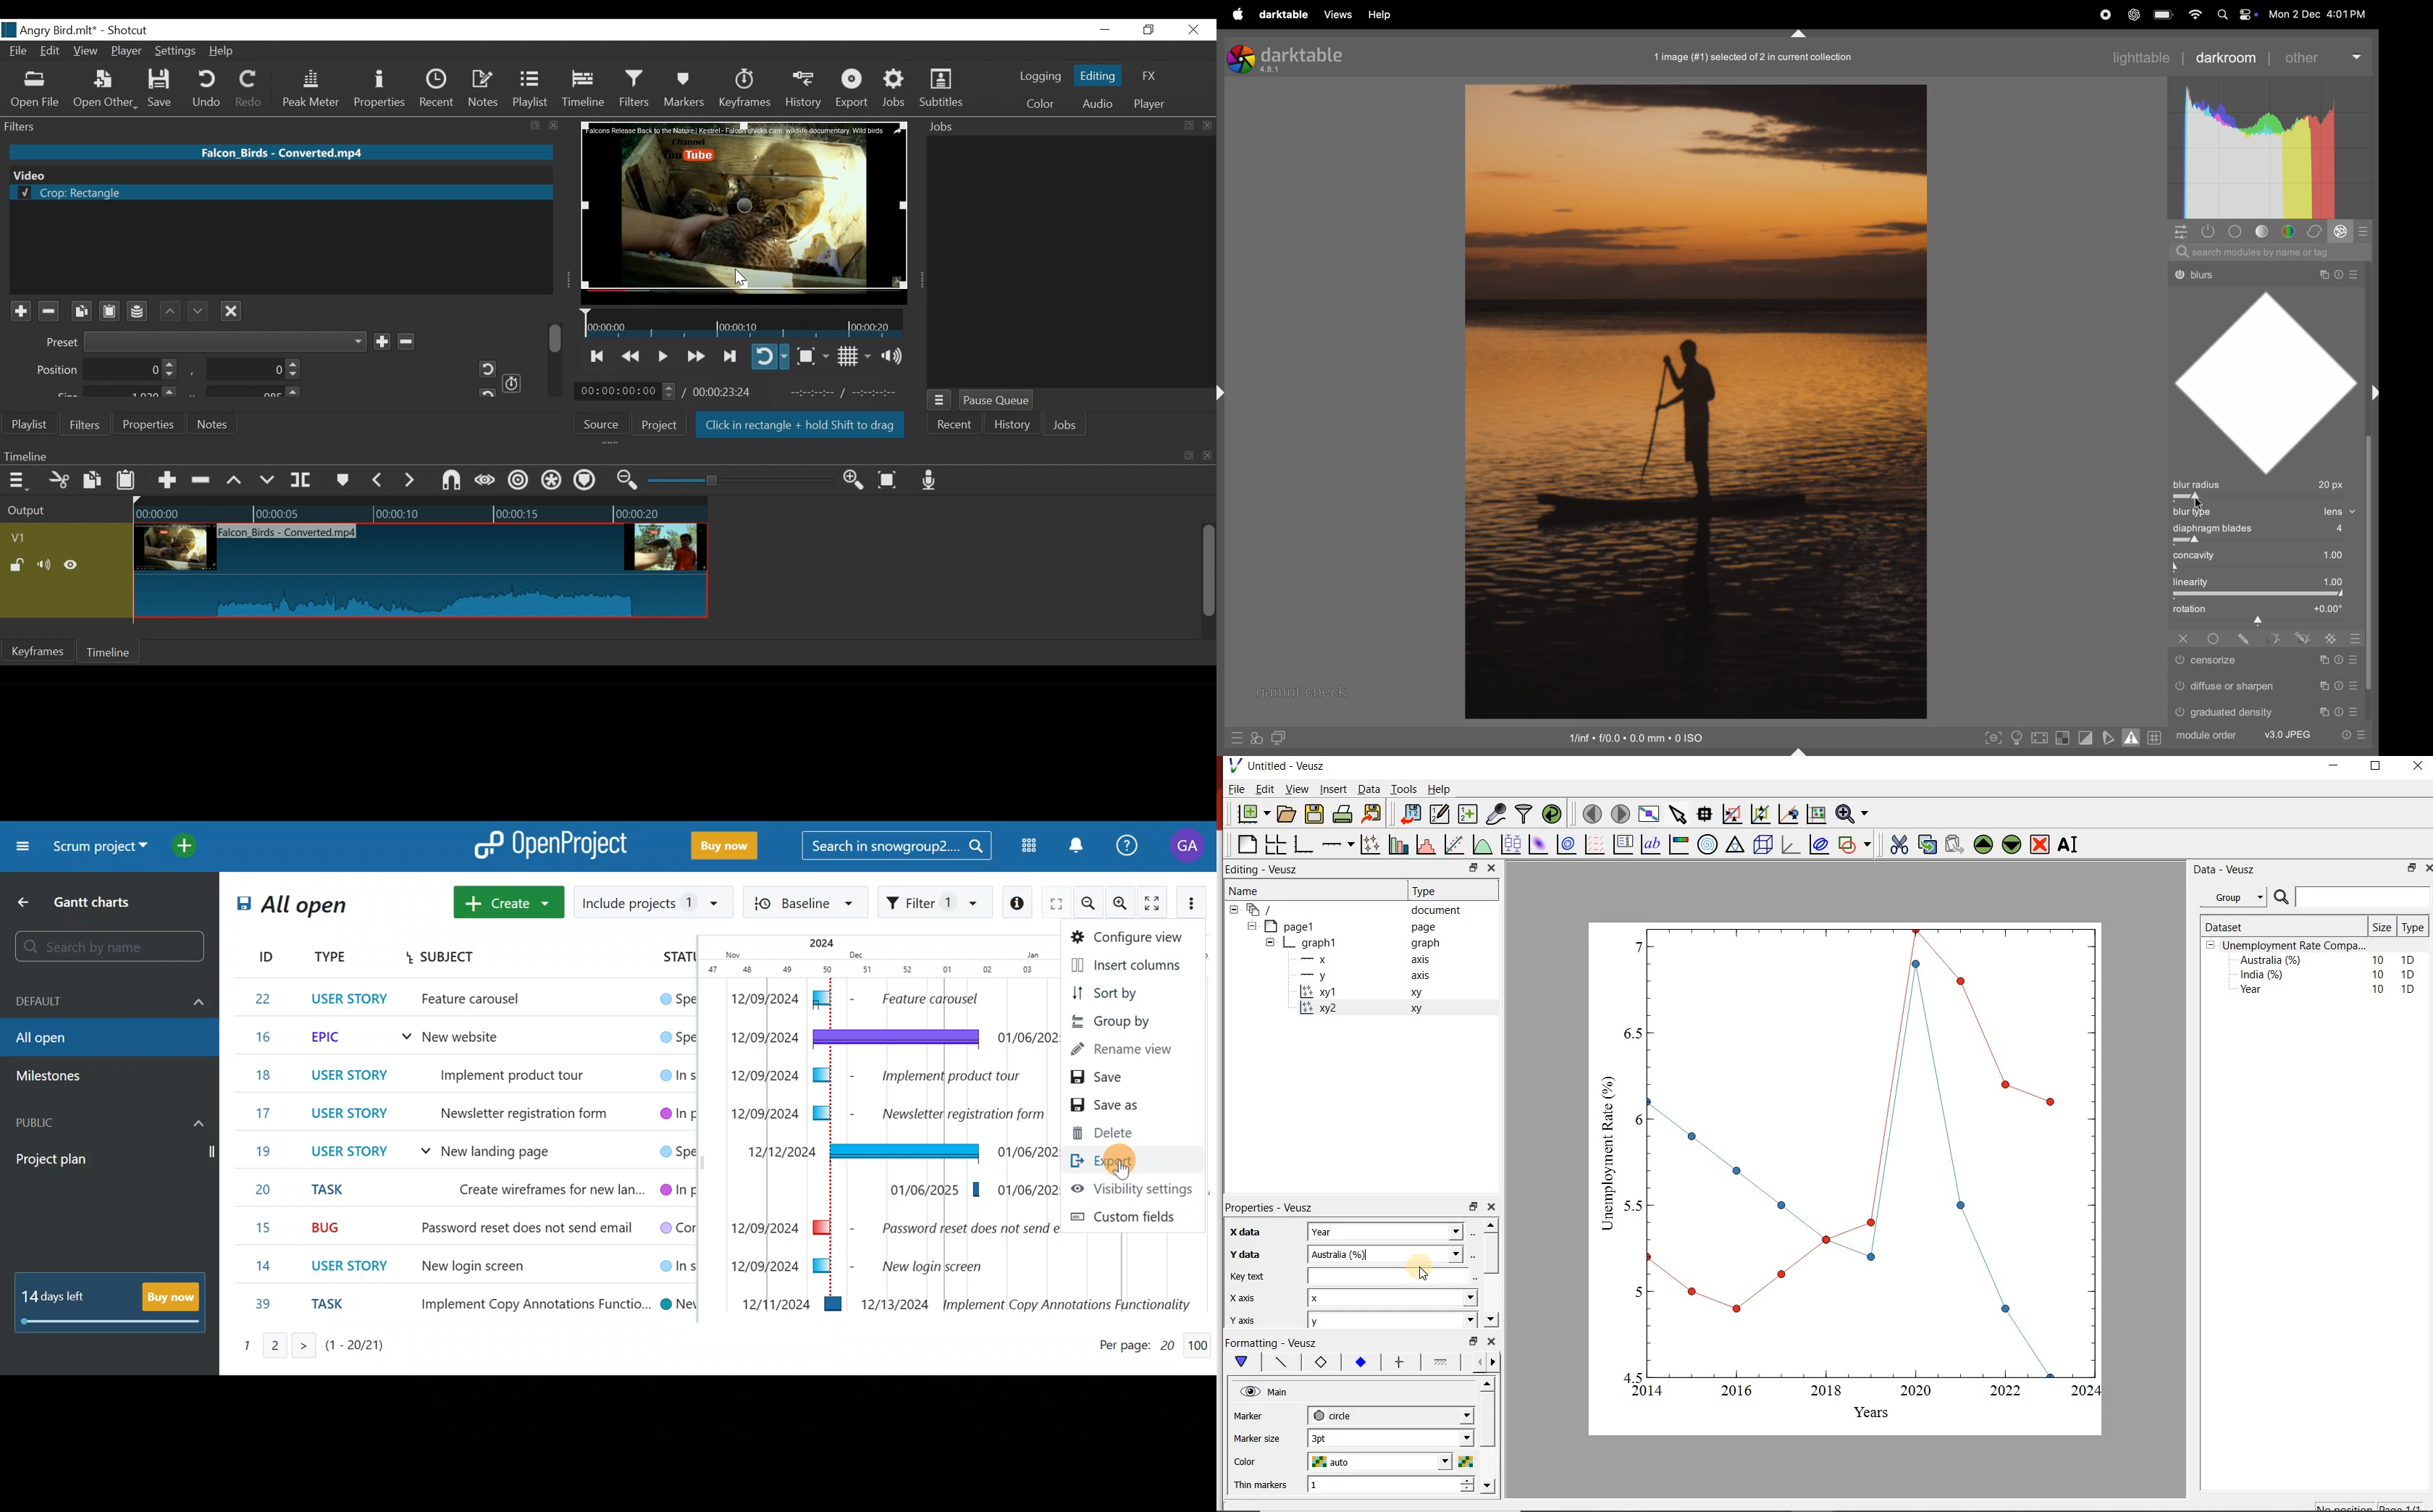  I want to click on Notification Centre, so click(1077, 845).